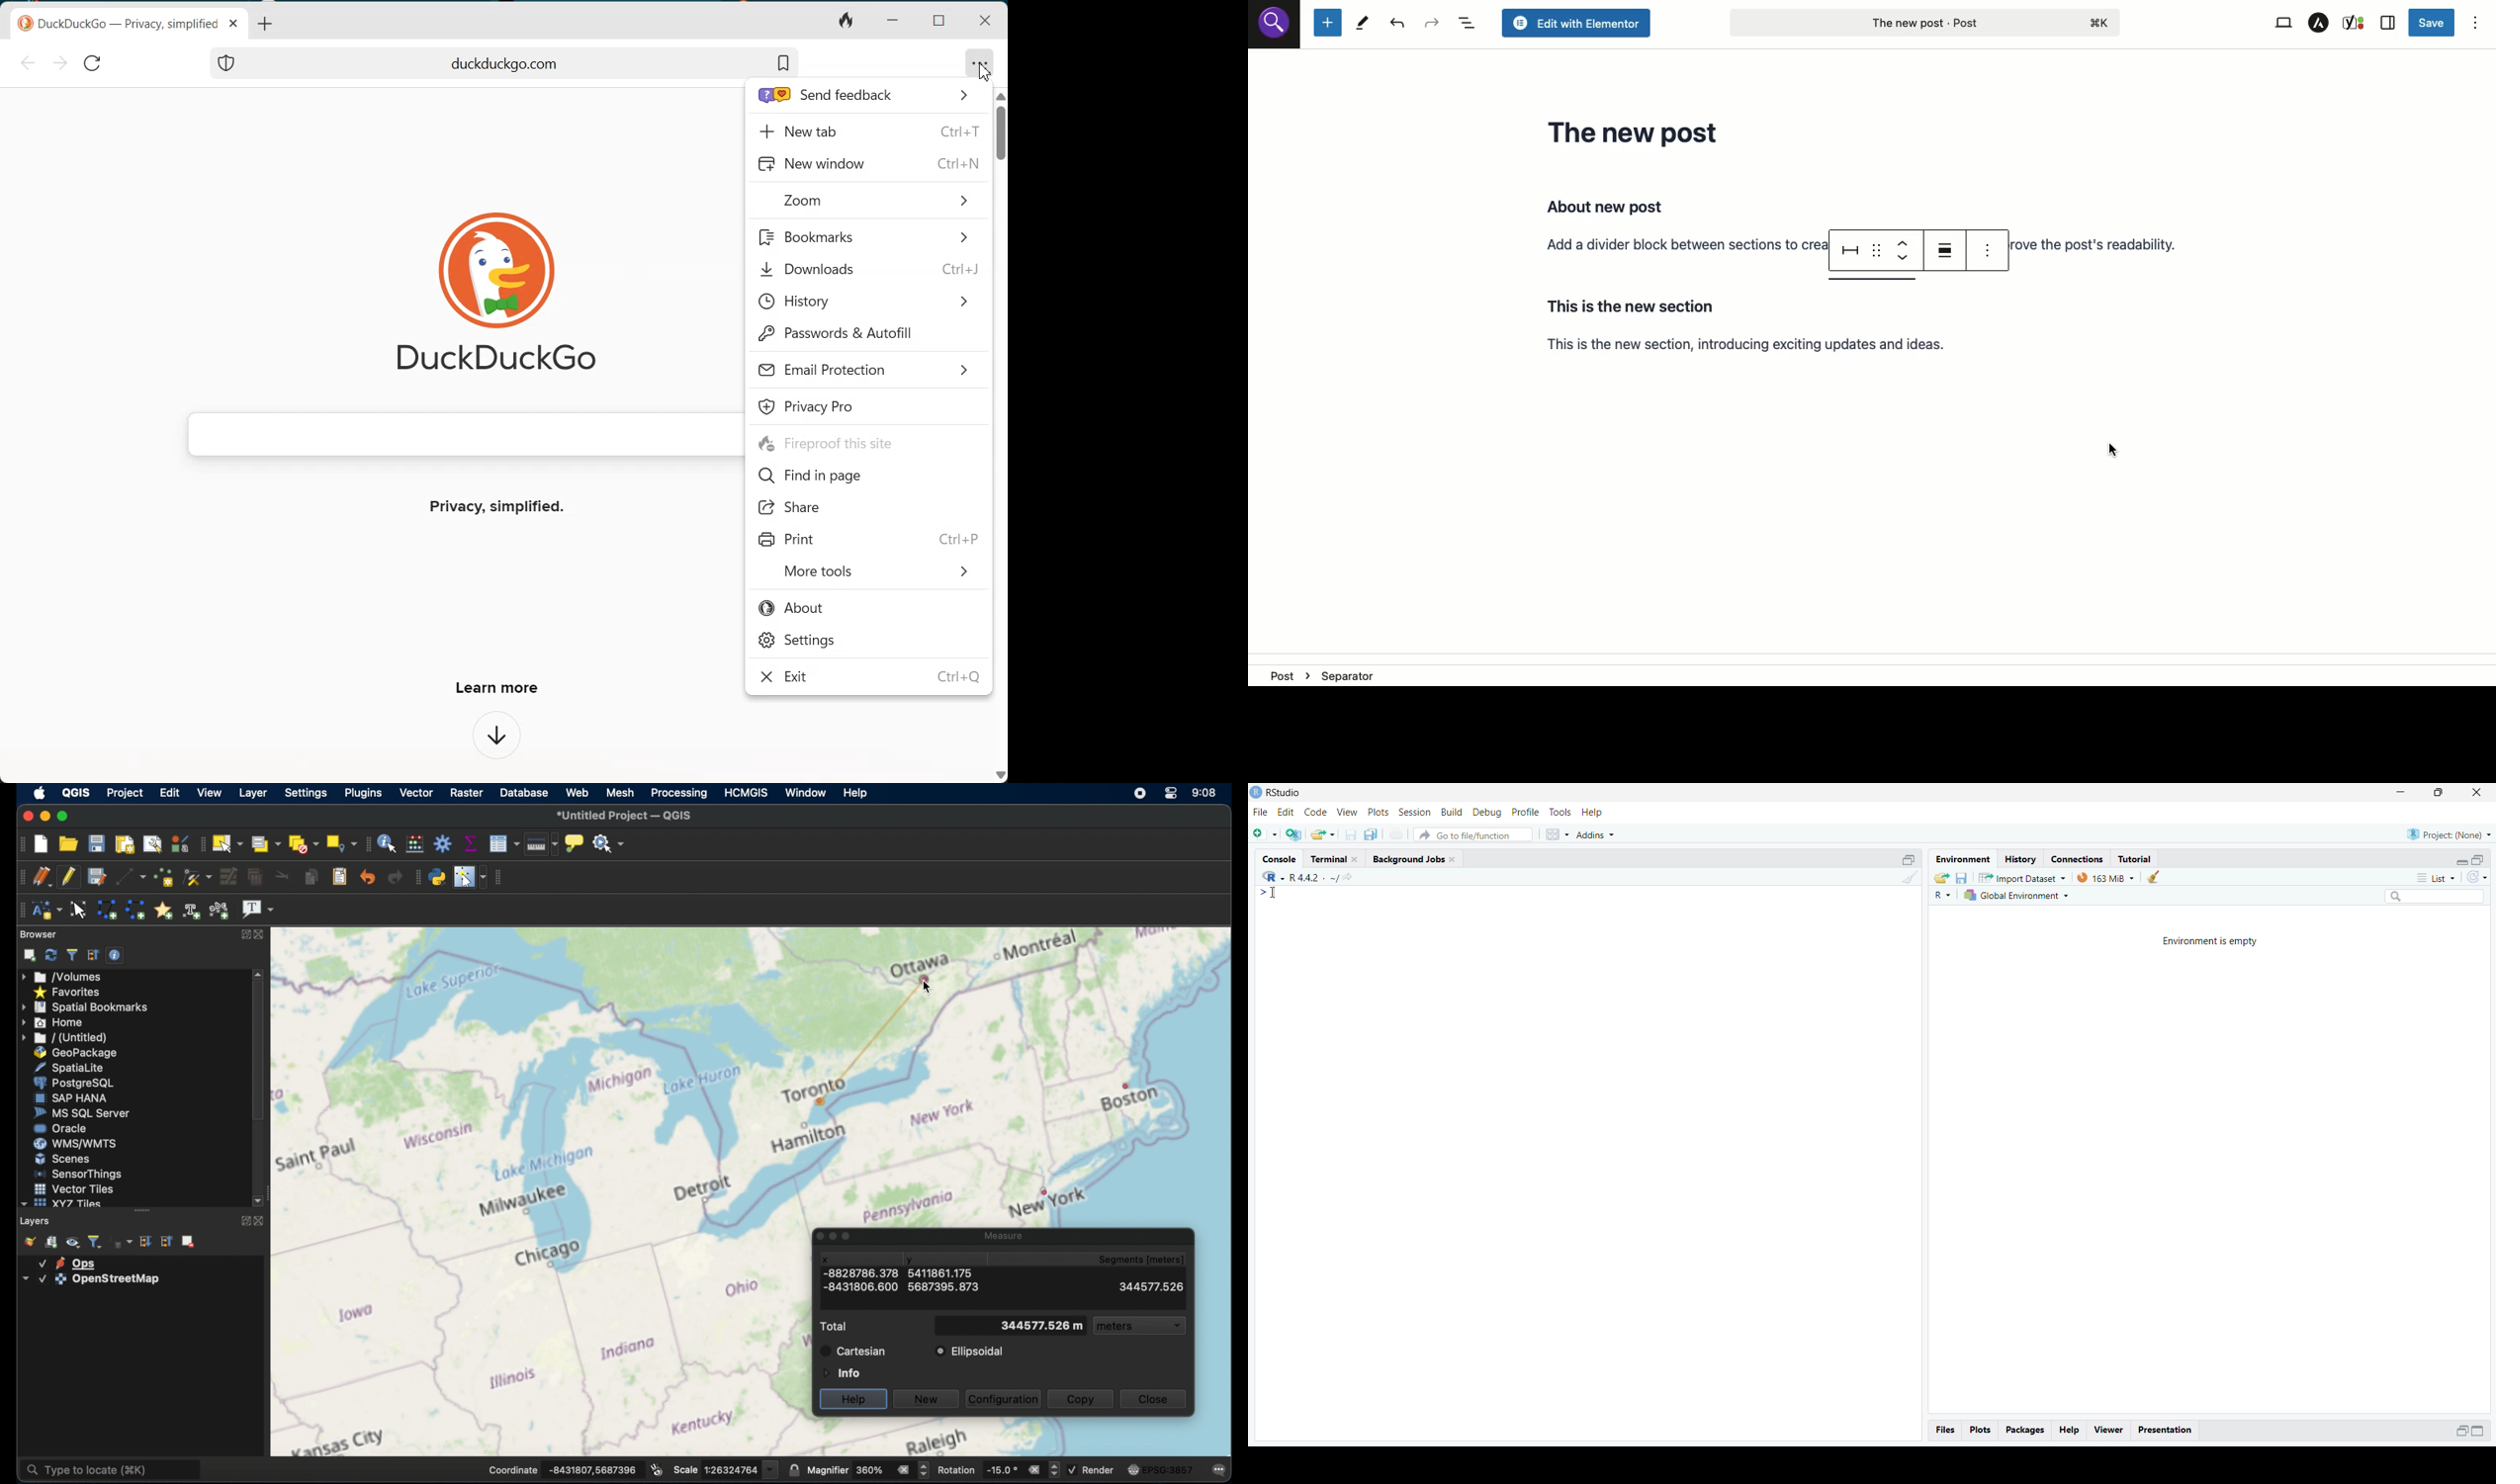 The width and height of the screenshot is (2520, 1484). Describe the element at coordinates (1356, 859) in the screenshot. I see `close` at that location.